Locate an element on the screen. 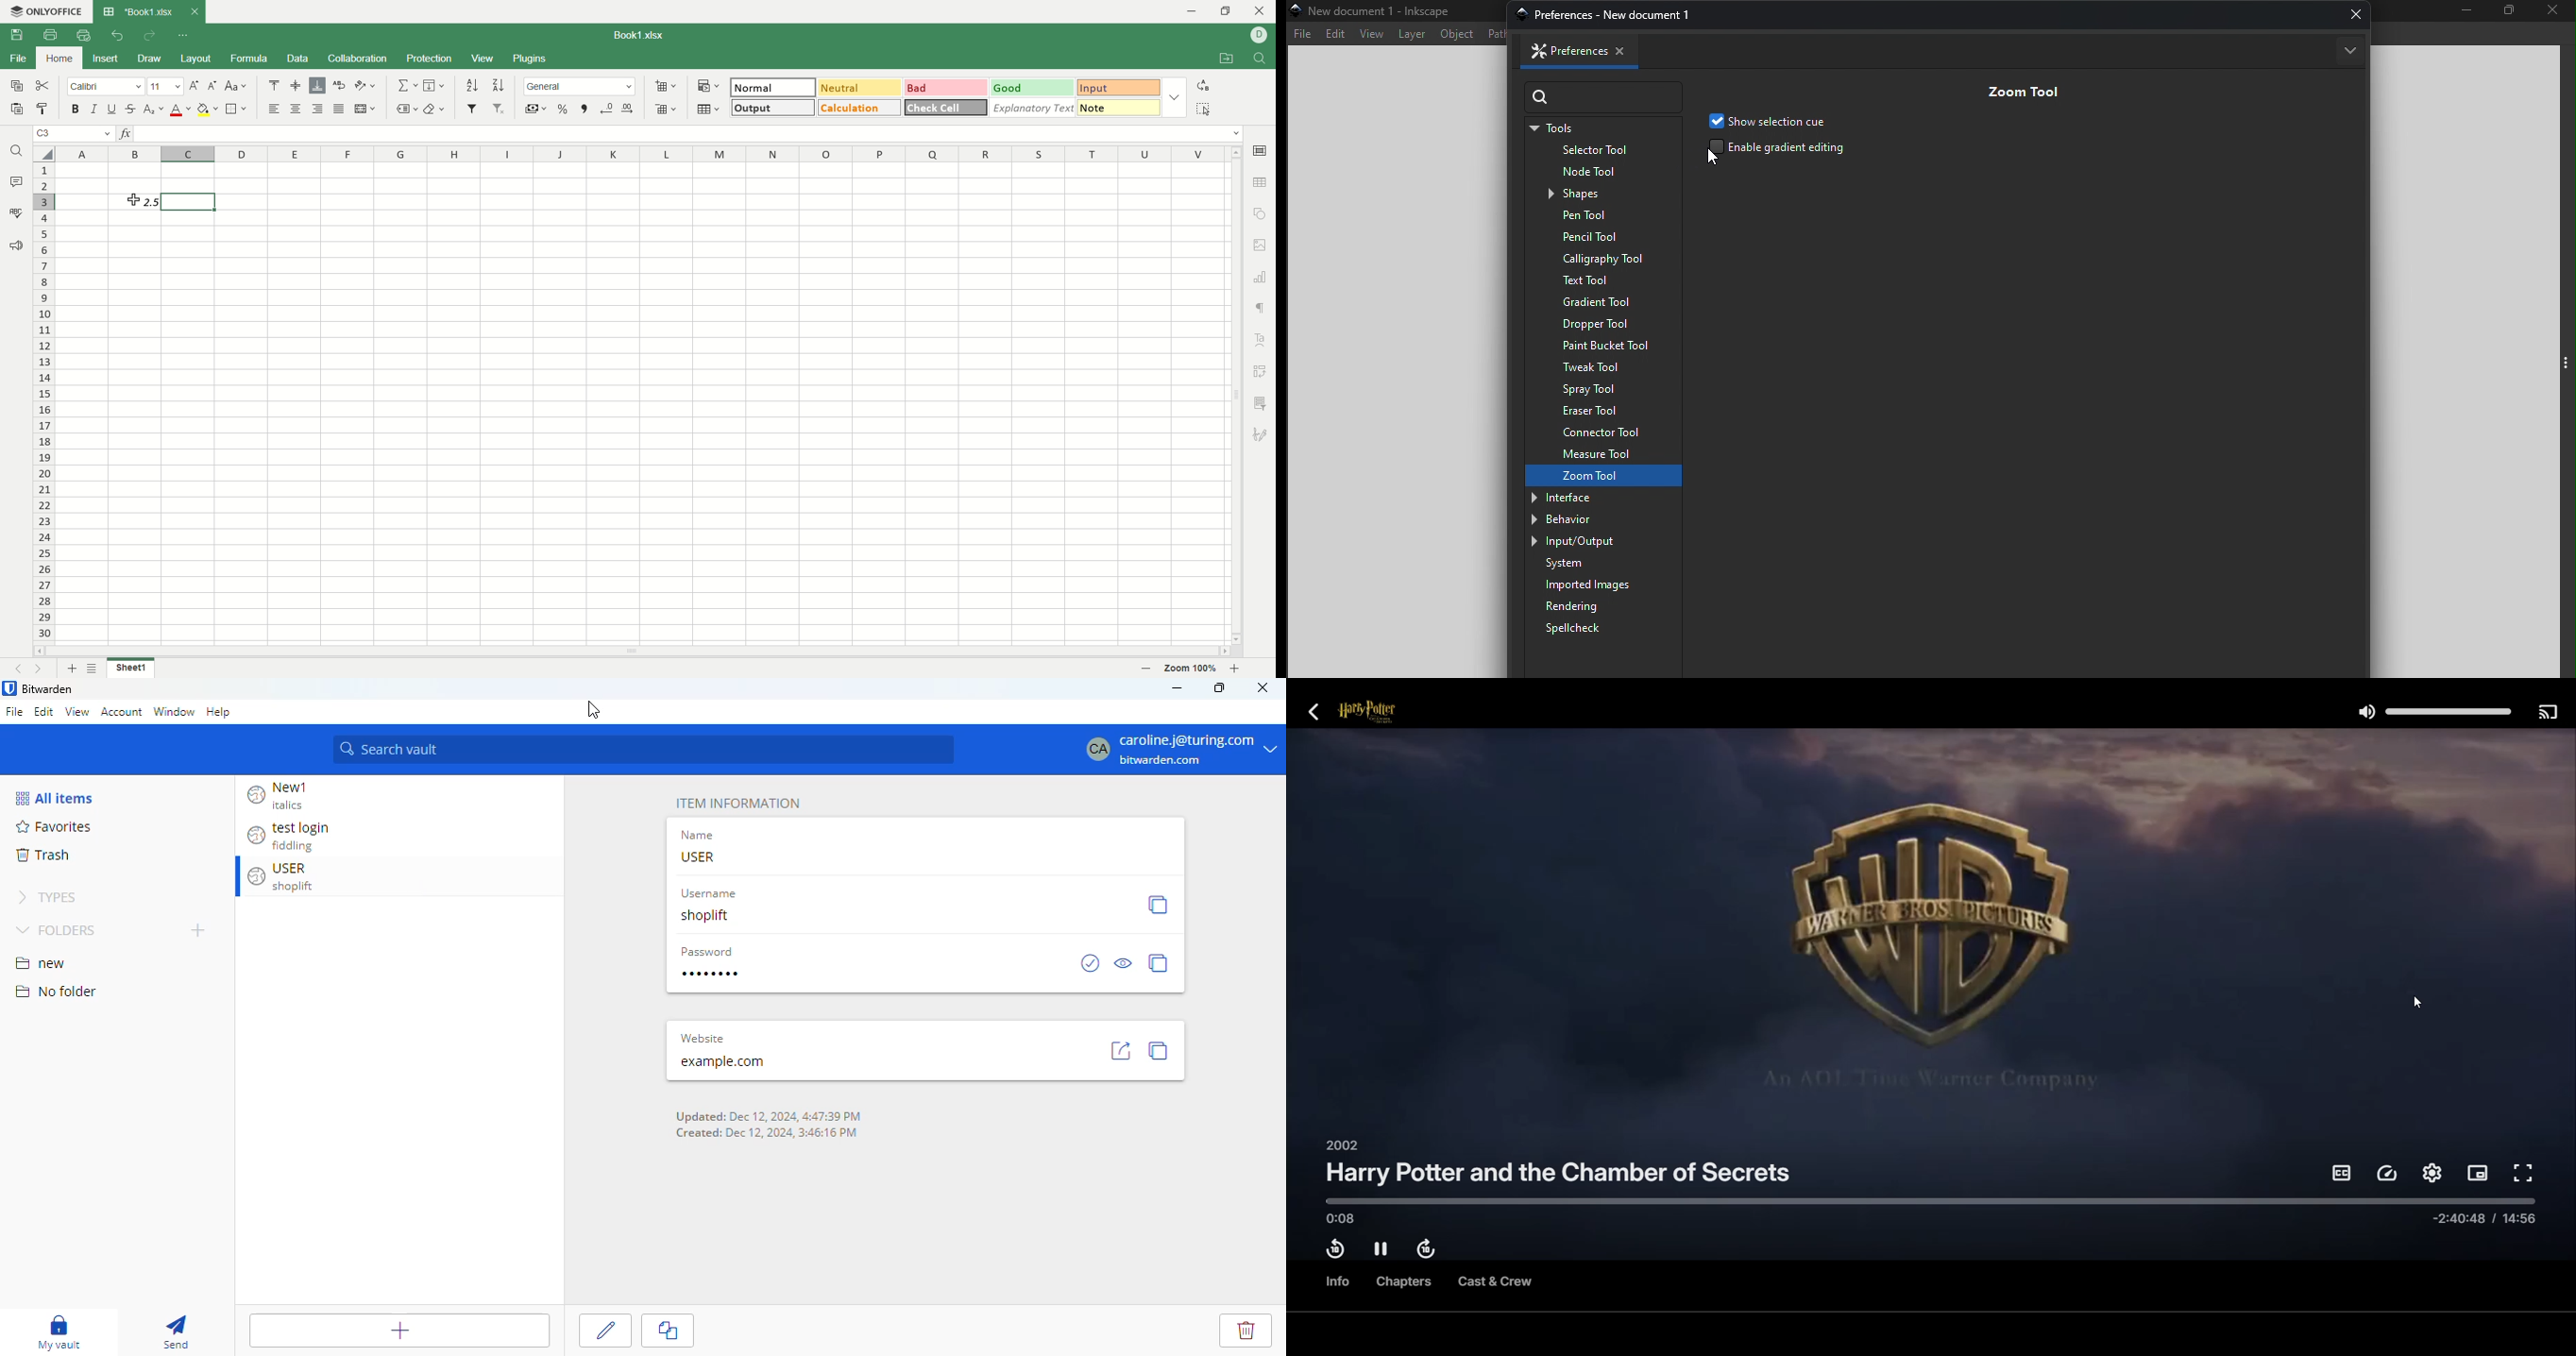 The height and width of the screenshot is (1372, 2576). align bottom is located at coordinates (316, 85).